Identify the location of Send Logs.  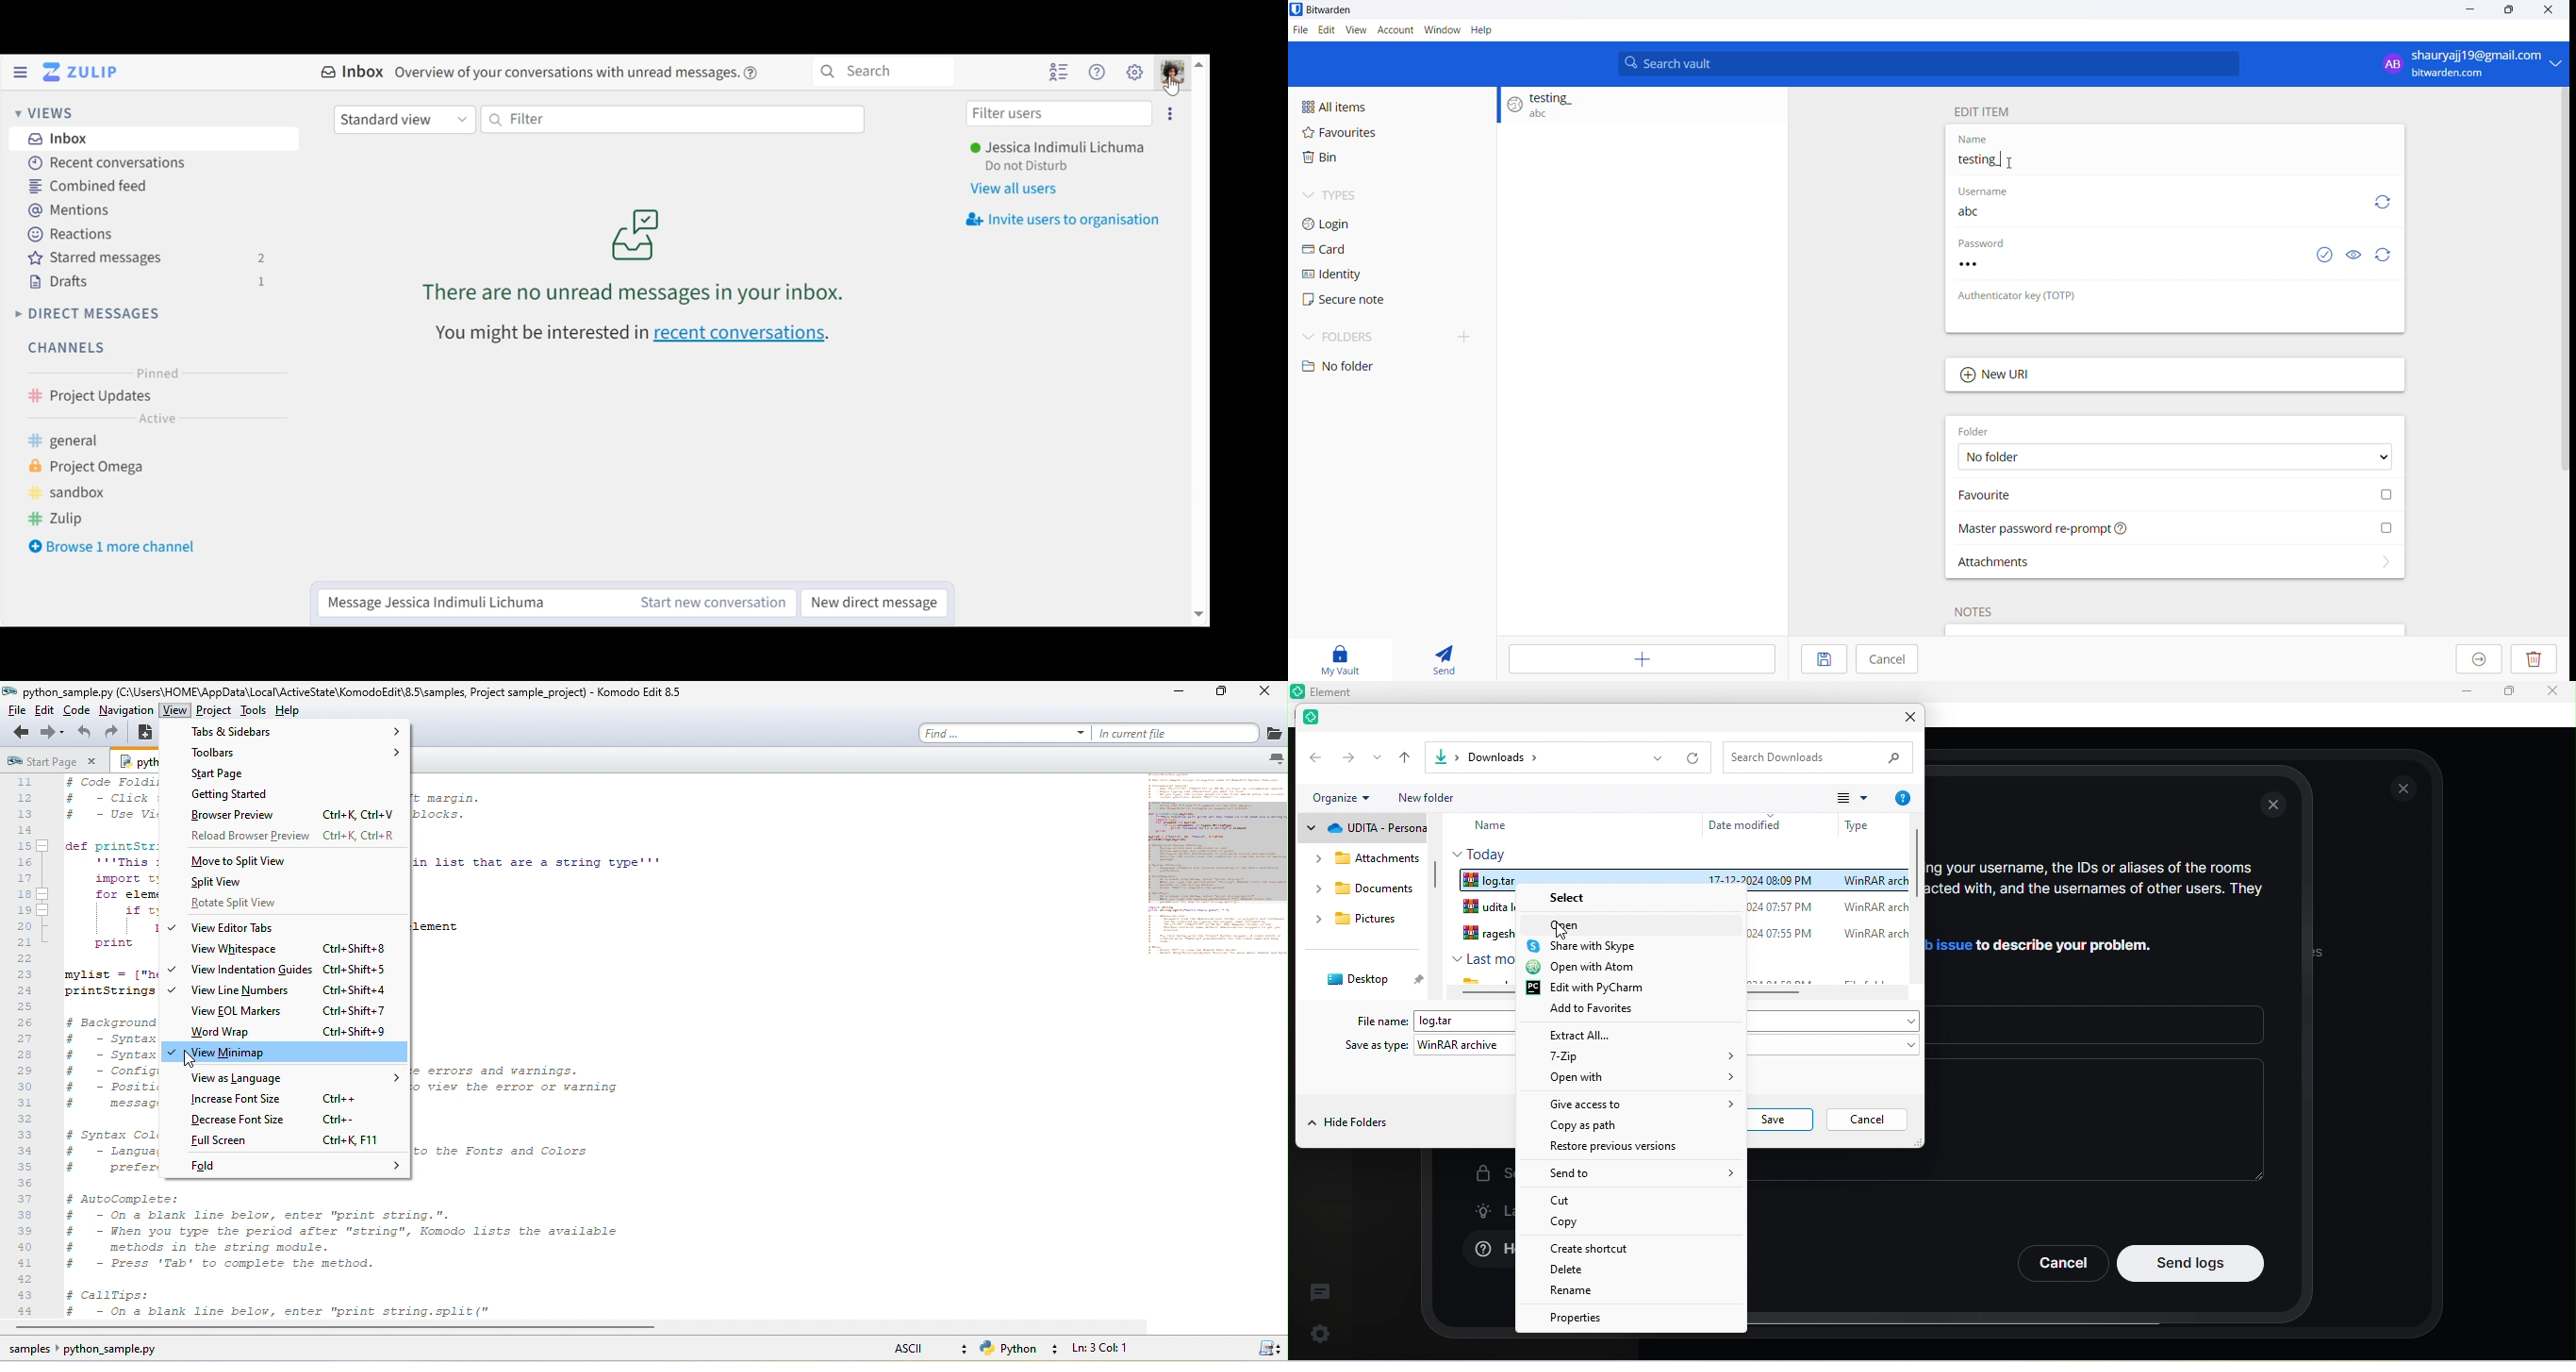
(2191, 1263).